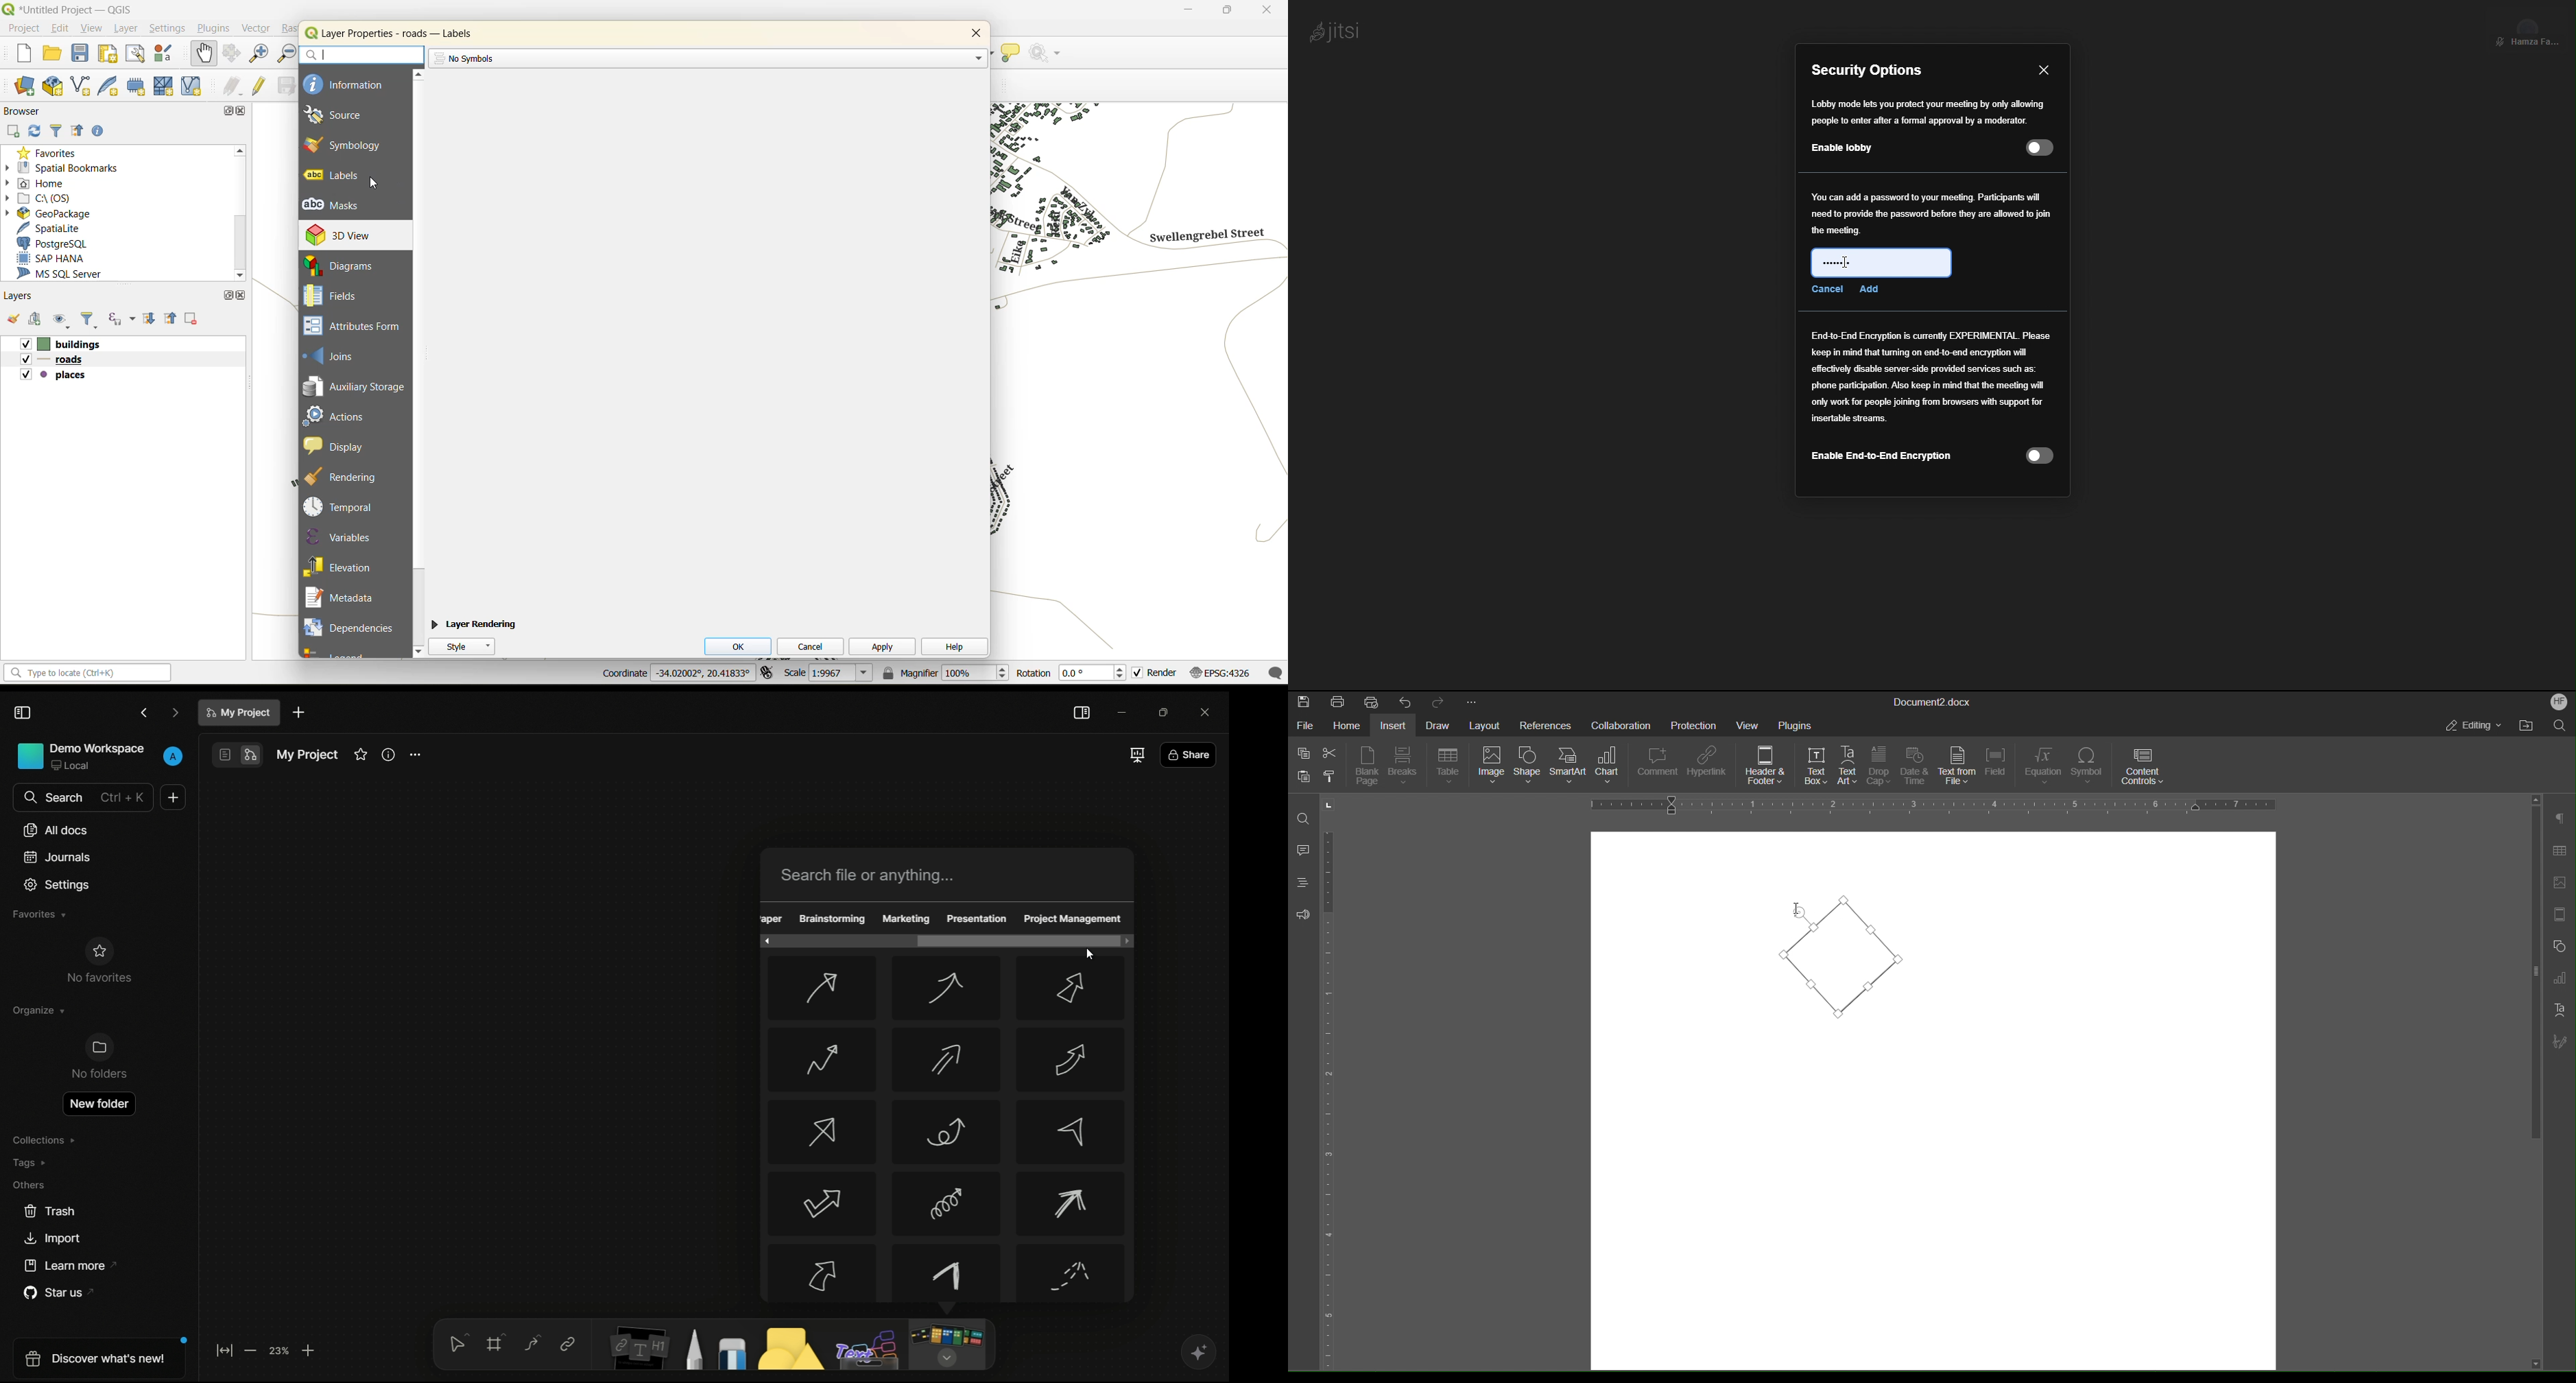 This screenshot has height=1400, width=2576. What do you see at coordinates (241, 713) in the screenshot?
I see `document name` at bounding box center [241, 713].